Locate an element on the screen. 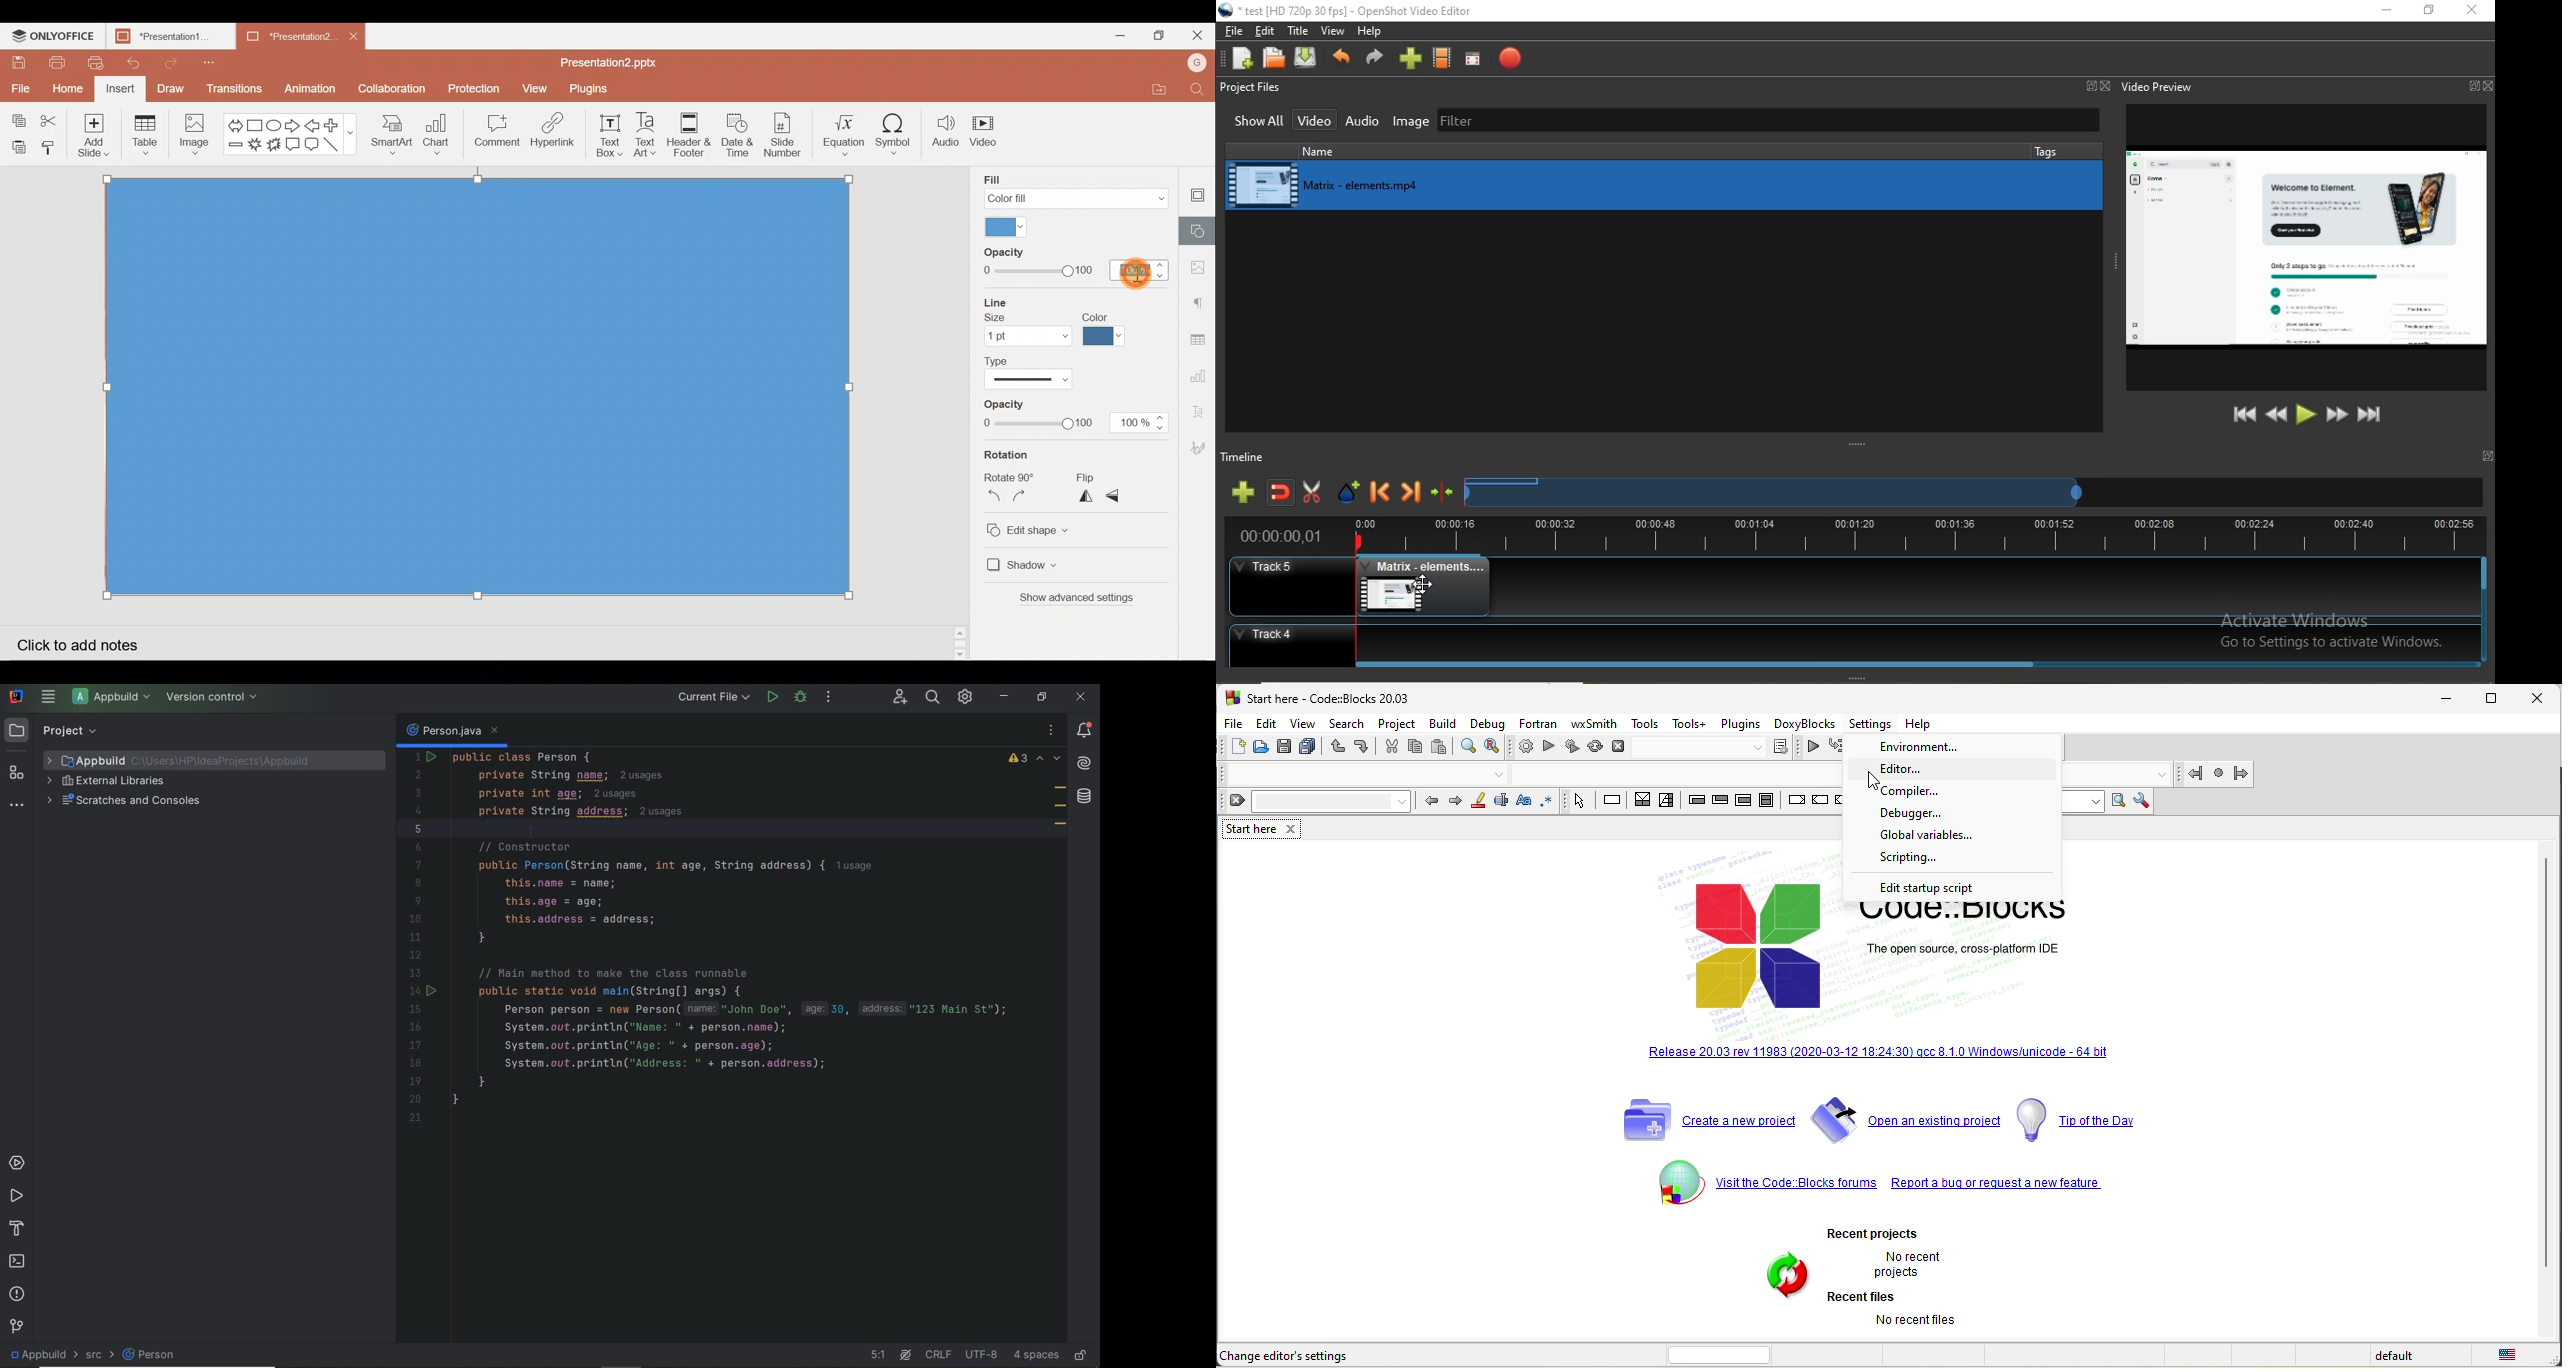 This screenshot has height=1372, width=2576. Window  is located at coordinates (2473, 86).